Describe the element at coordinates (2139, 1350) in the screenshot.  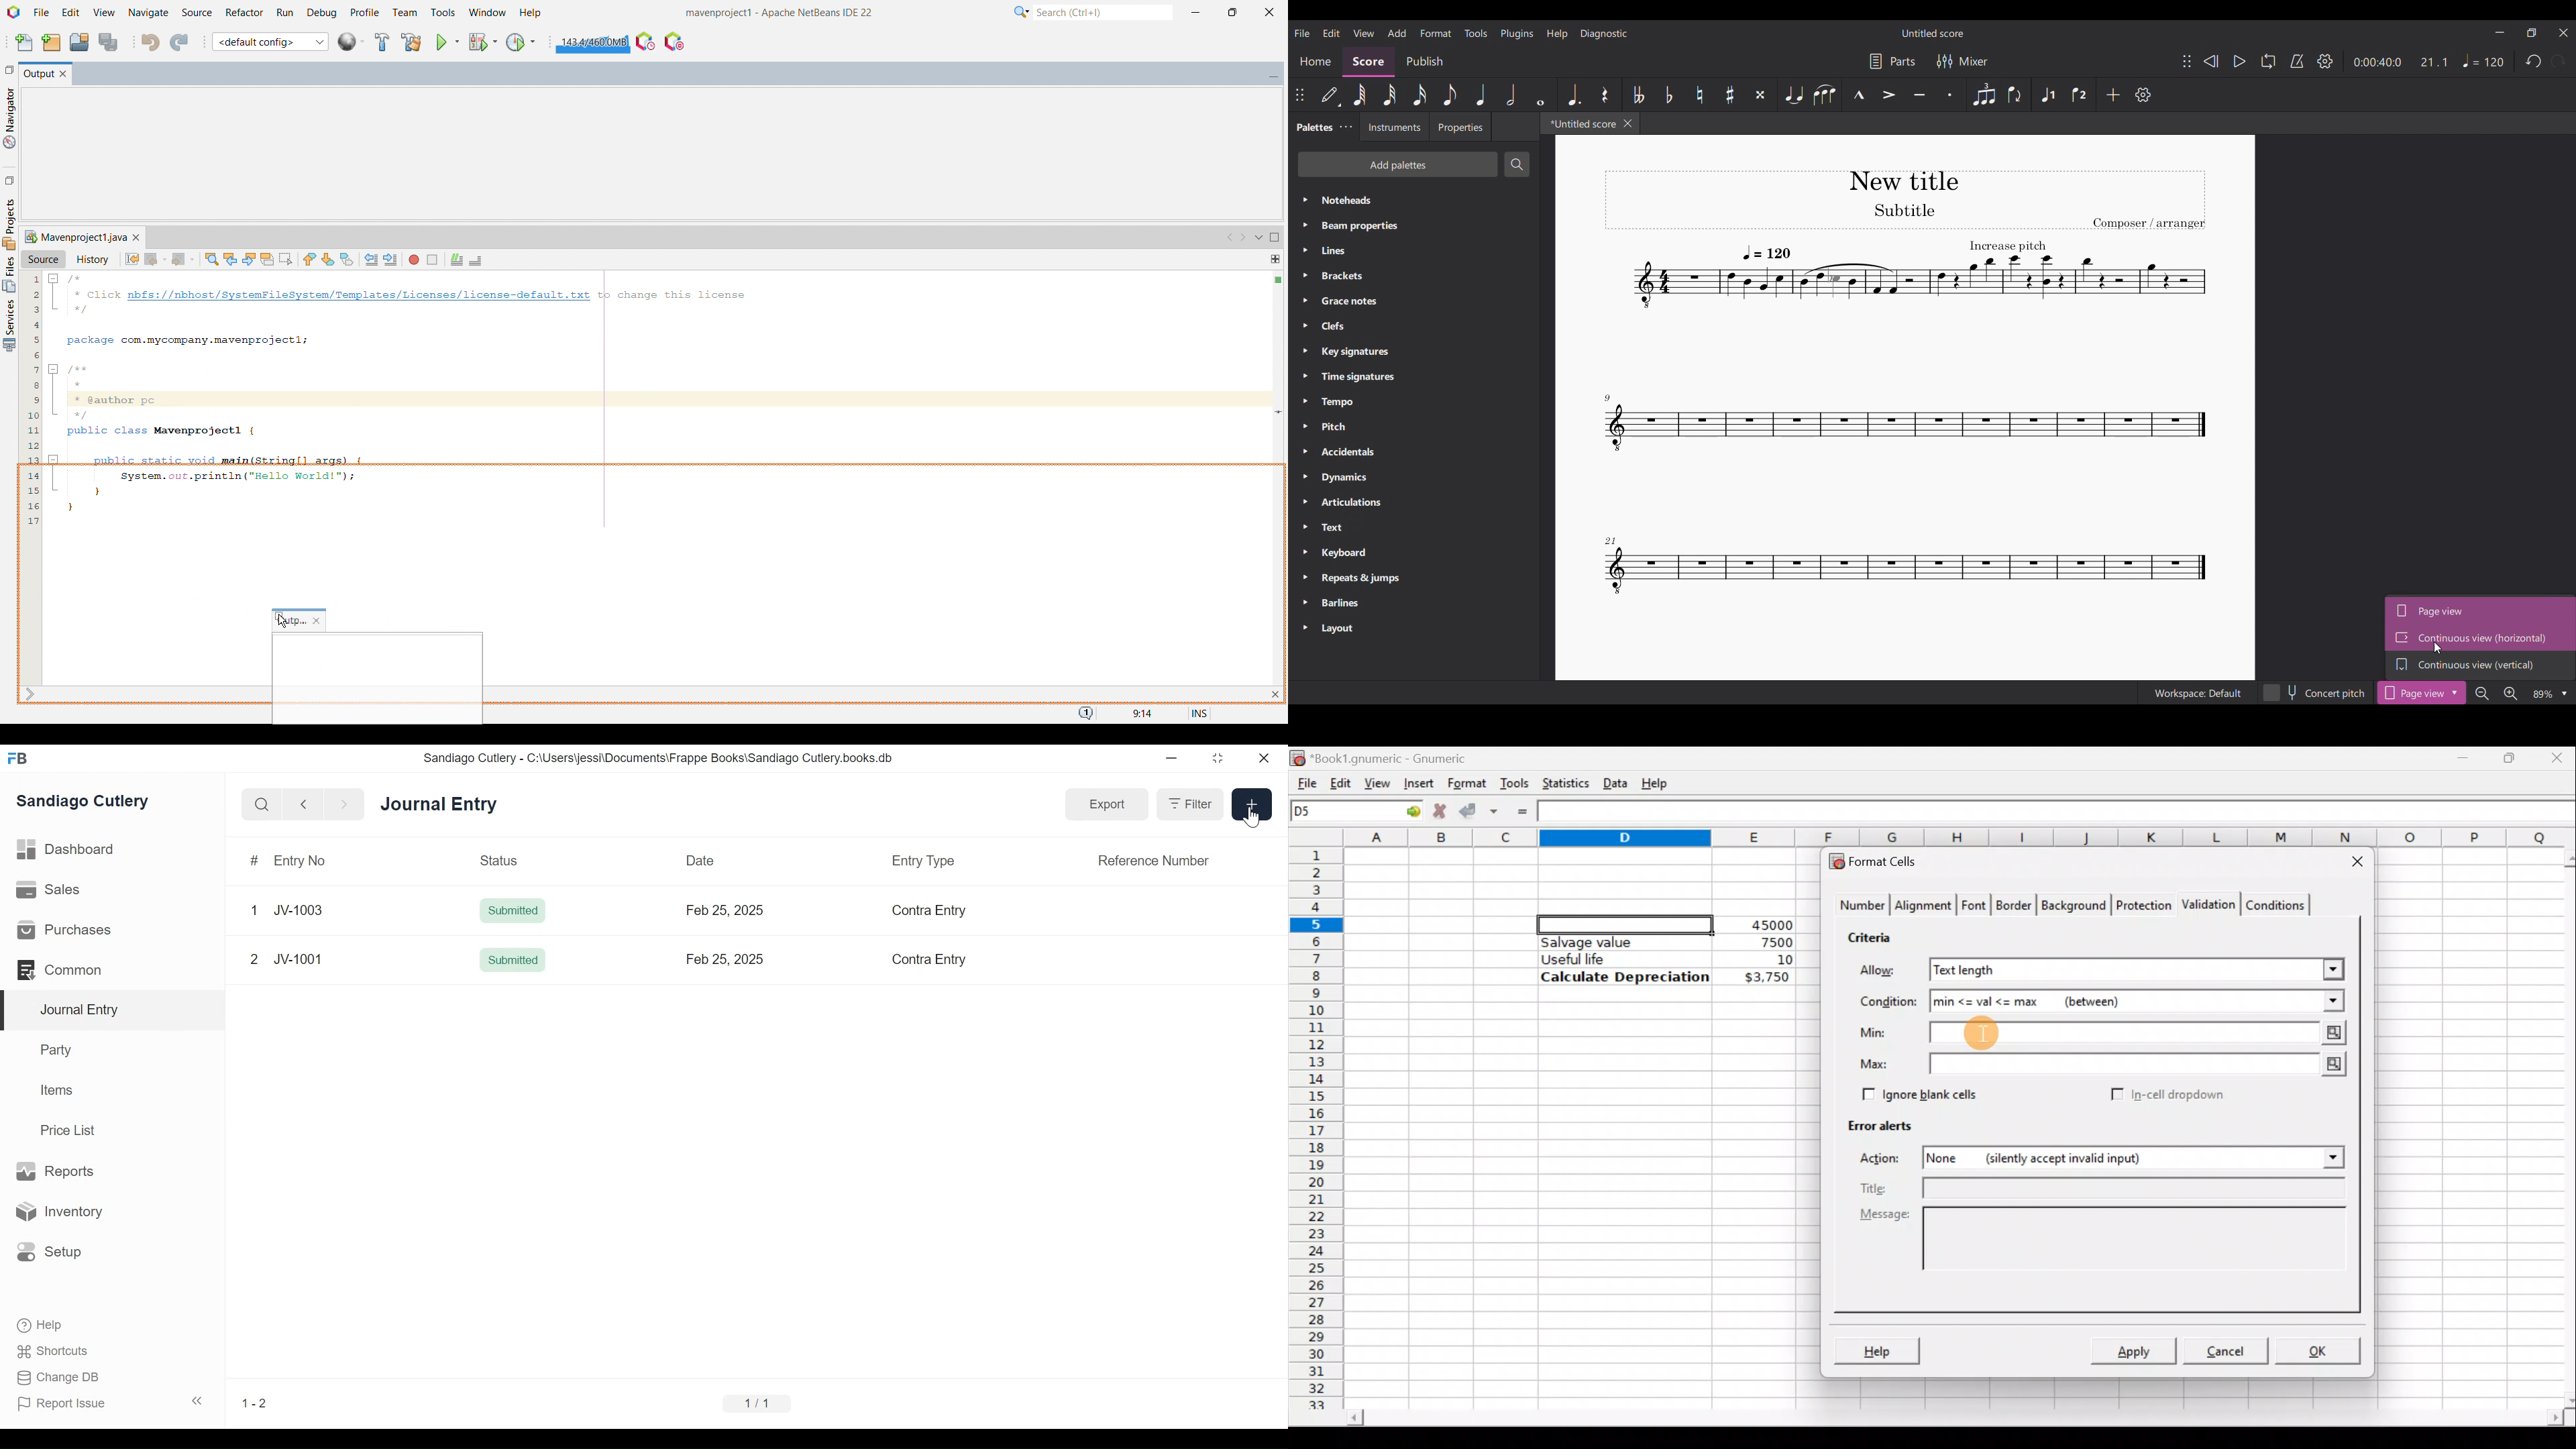
I see `Apply` at that location.